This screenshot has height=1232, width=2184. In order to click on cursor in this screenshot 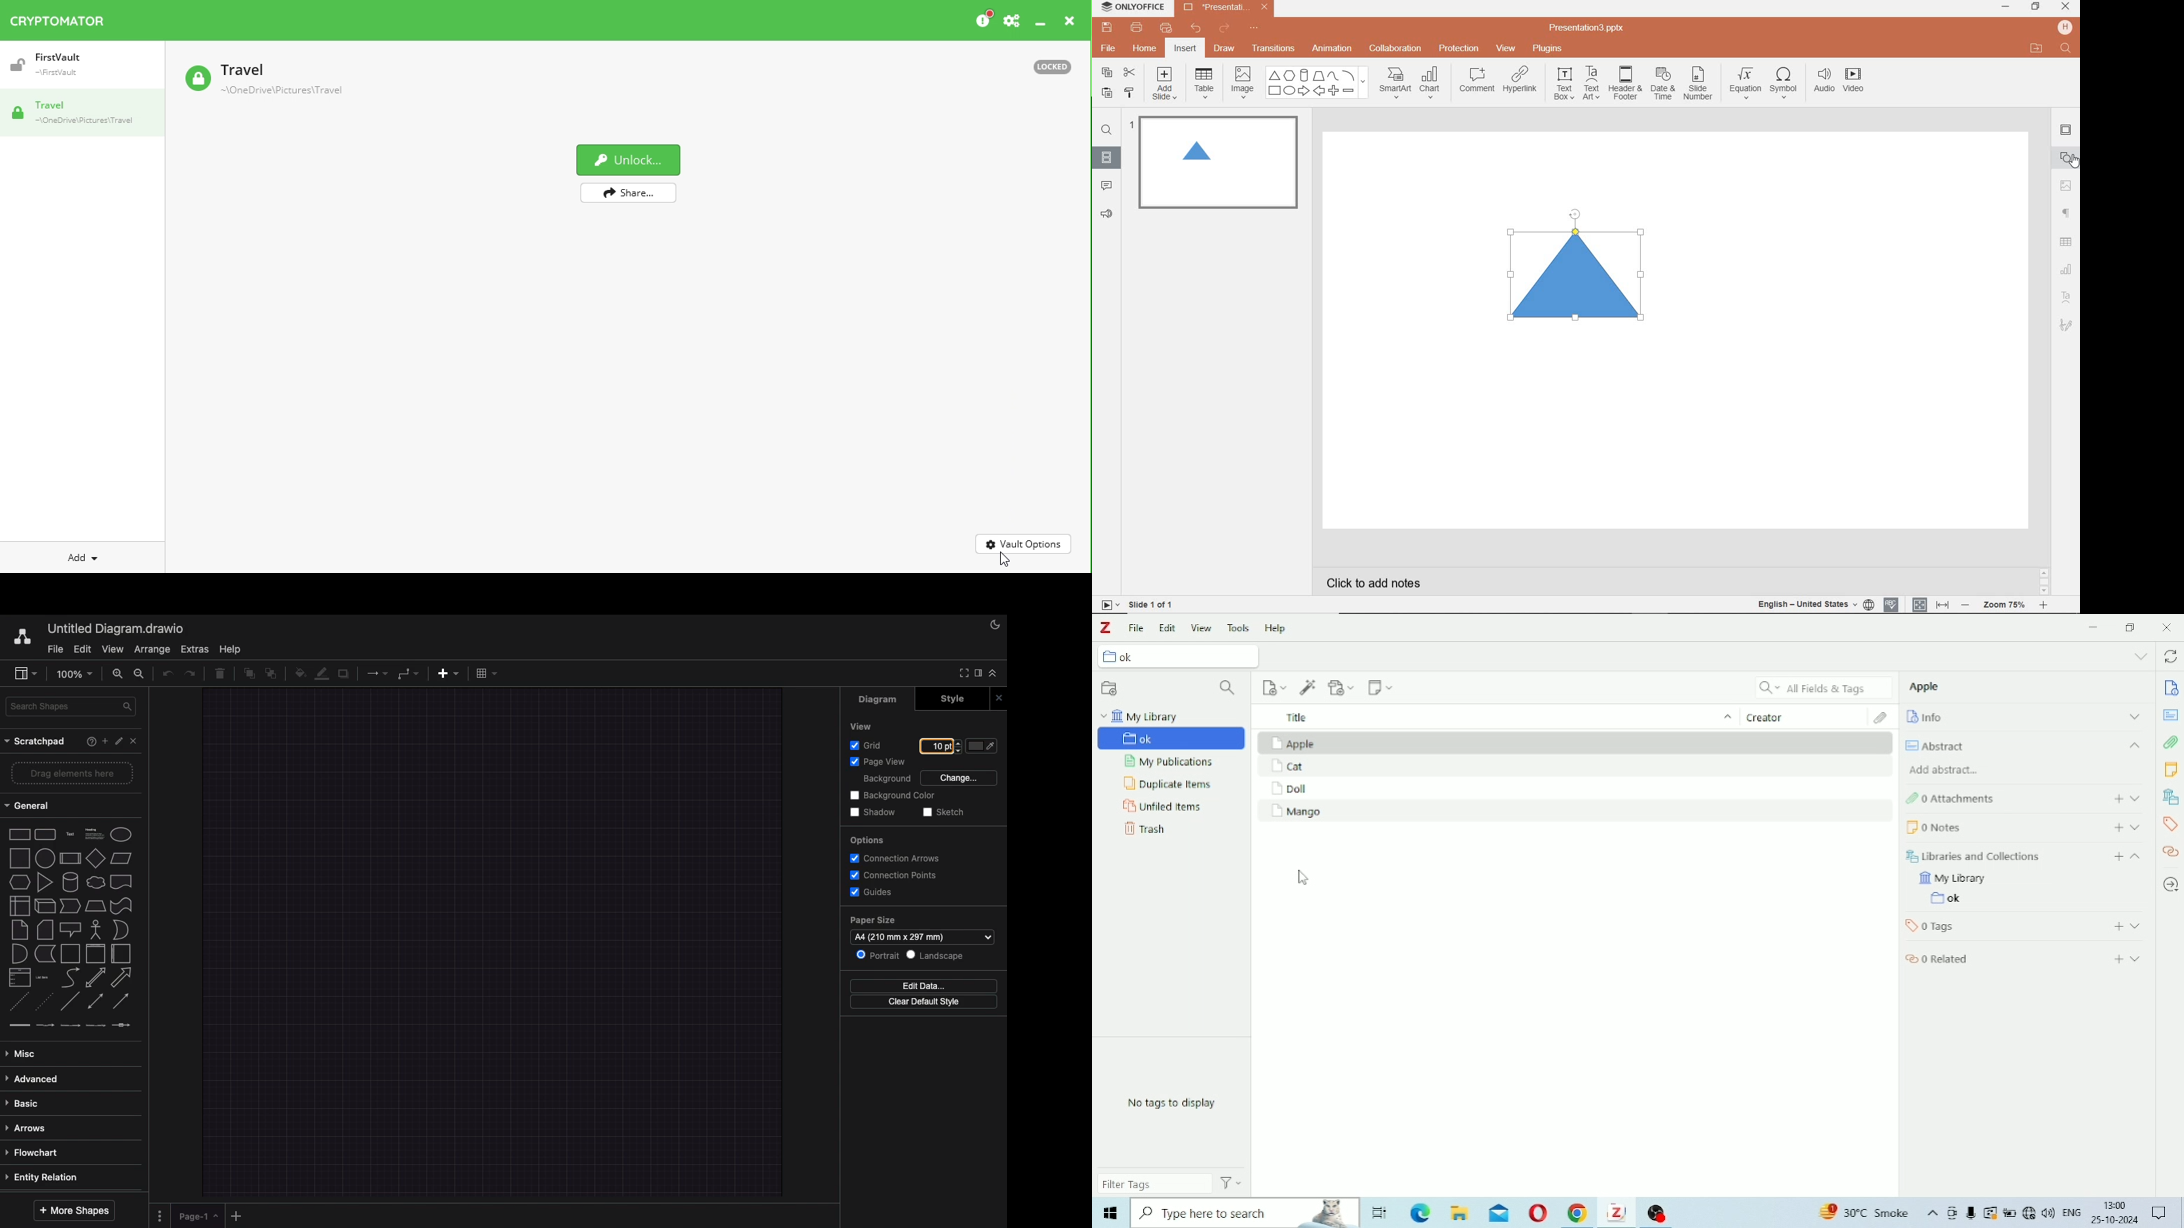, I will do `click(1304, 876)`.